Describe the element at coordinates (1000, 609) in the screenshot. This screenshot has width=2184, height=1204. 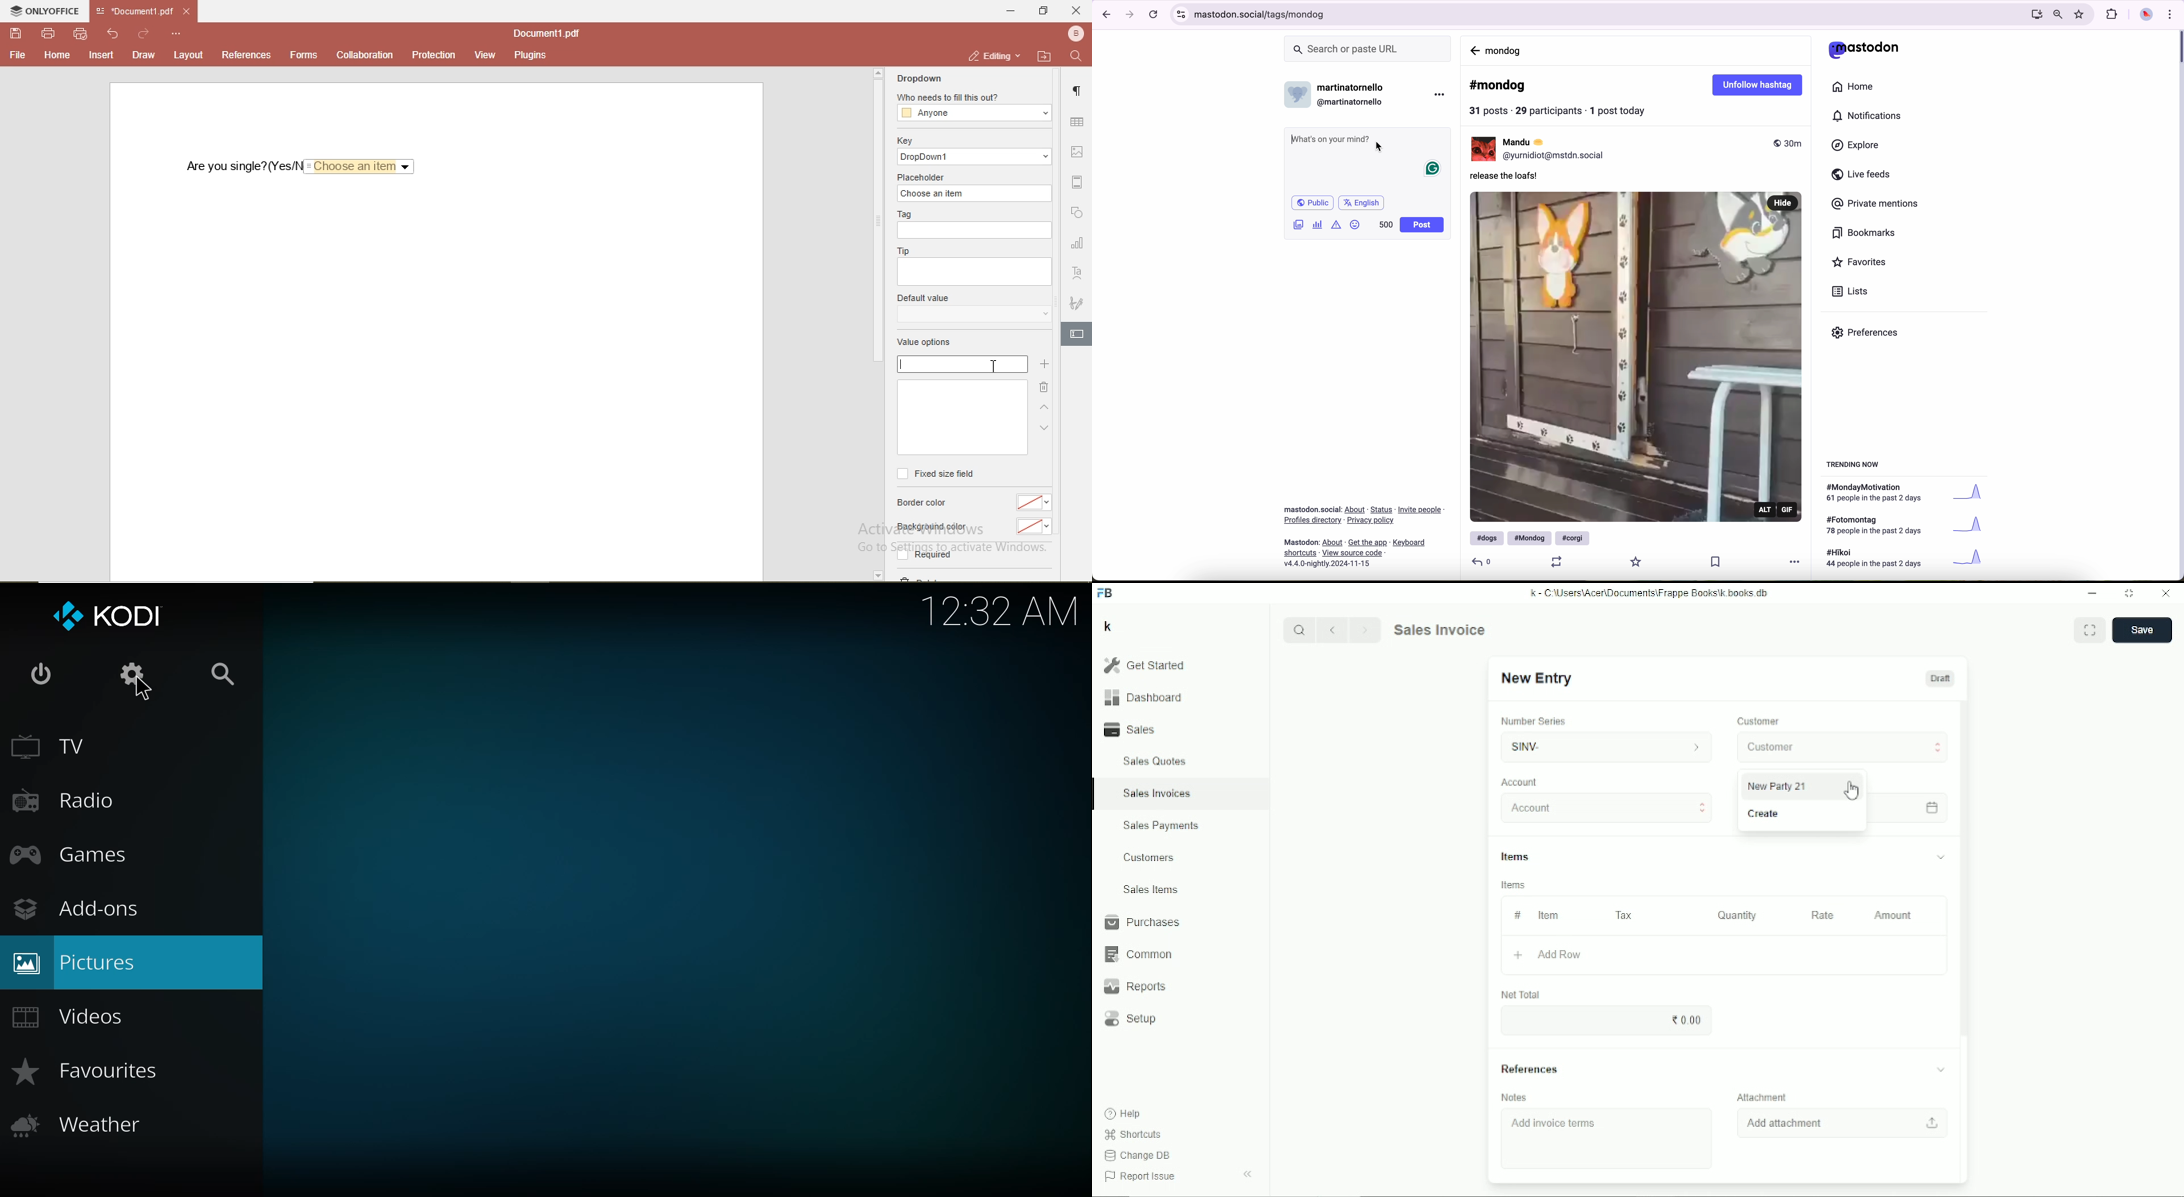
I see `time` at that location.